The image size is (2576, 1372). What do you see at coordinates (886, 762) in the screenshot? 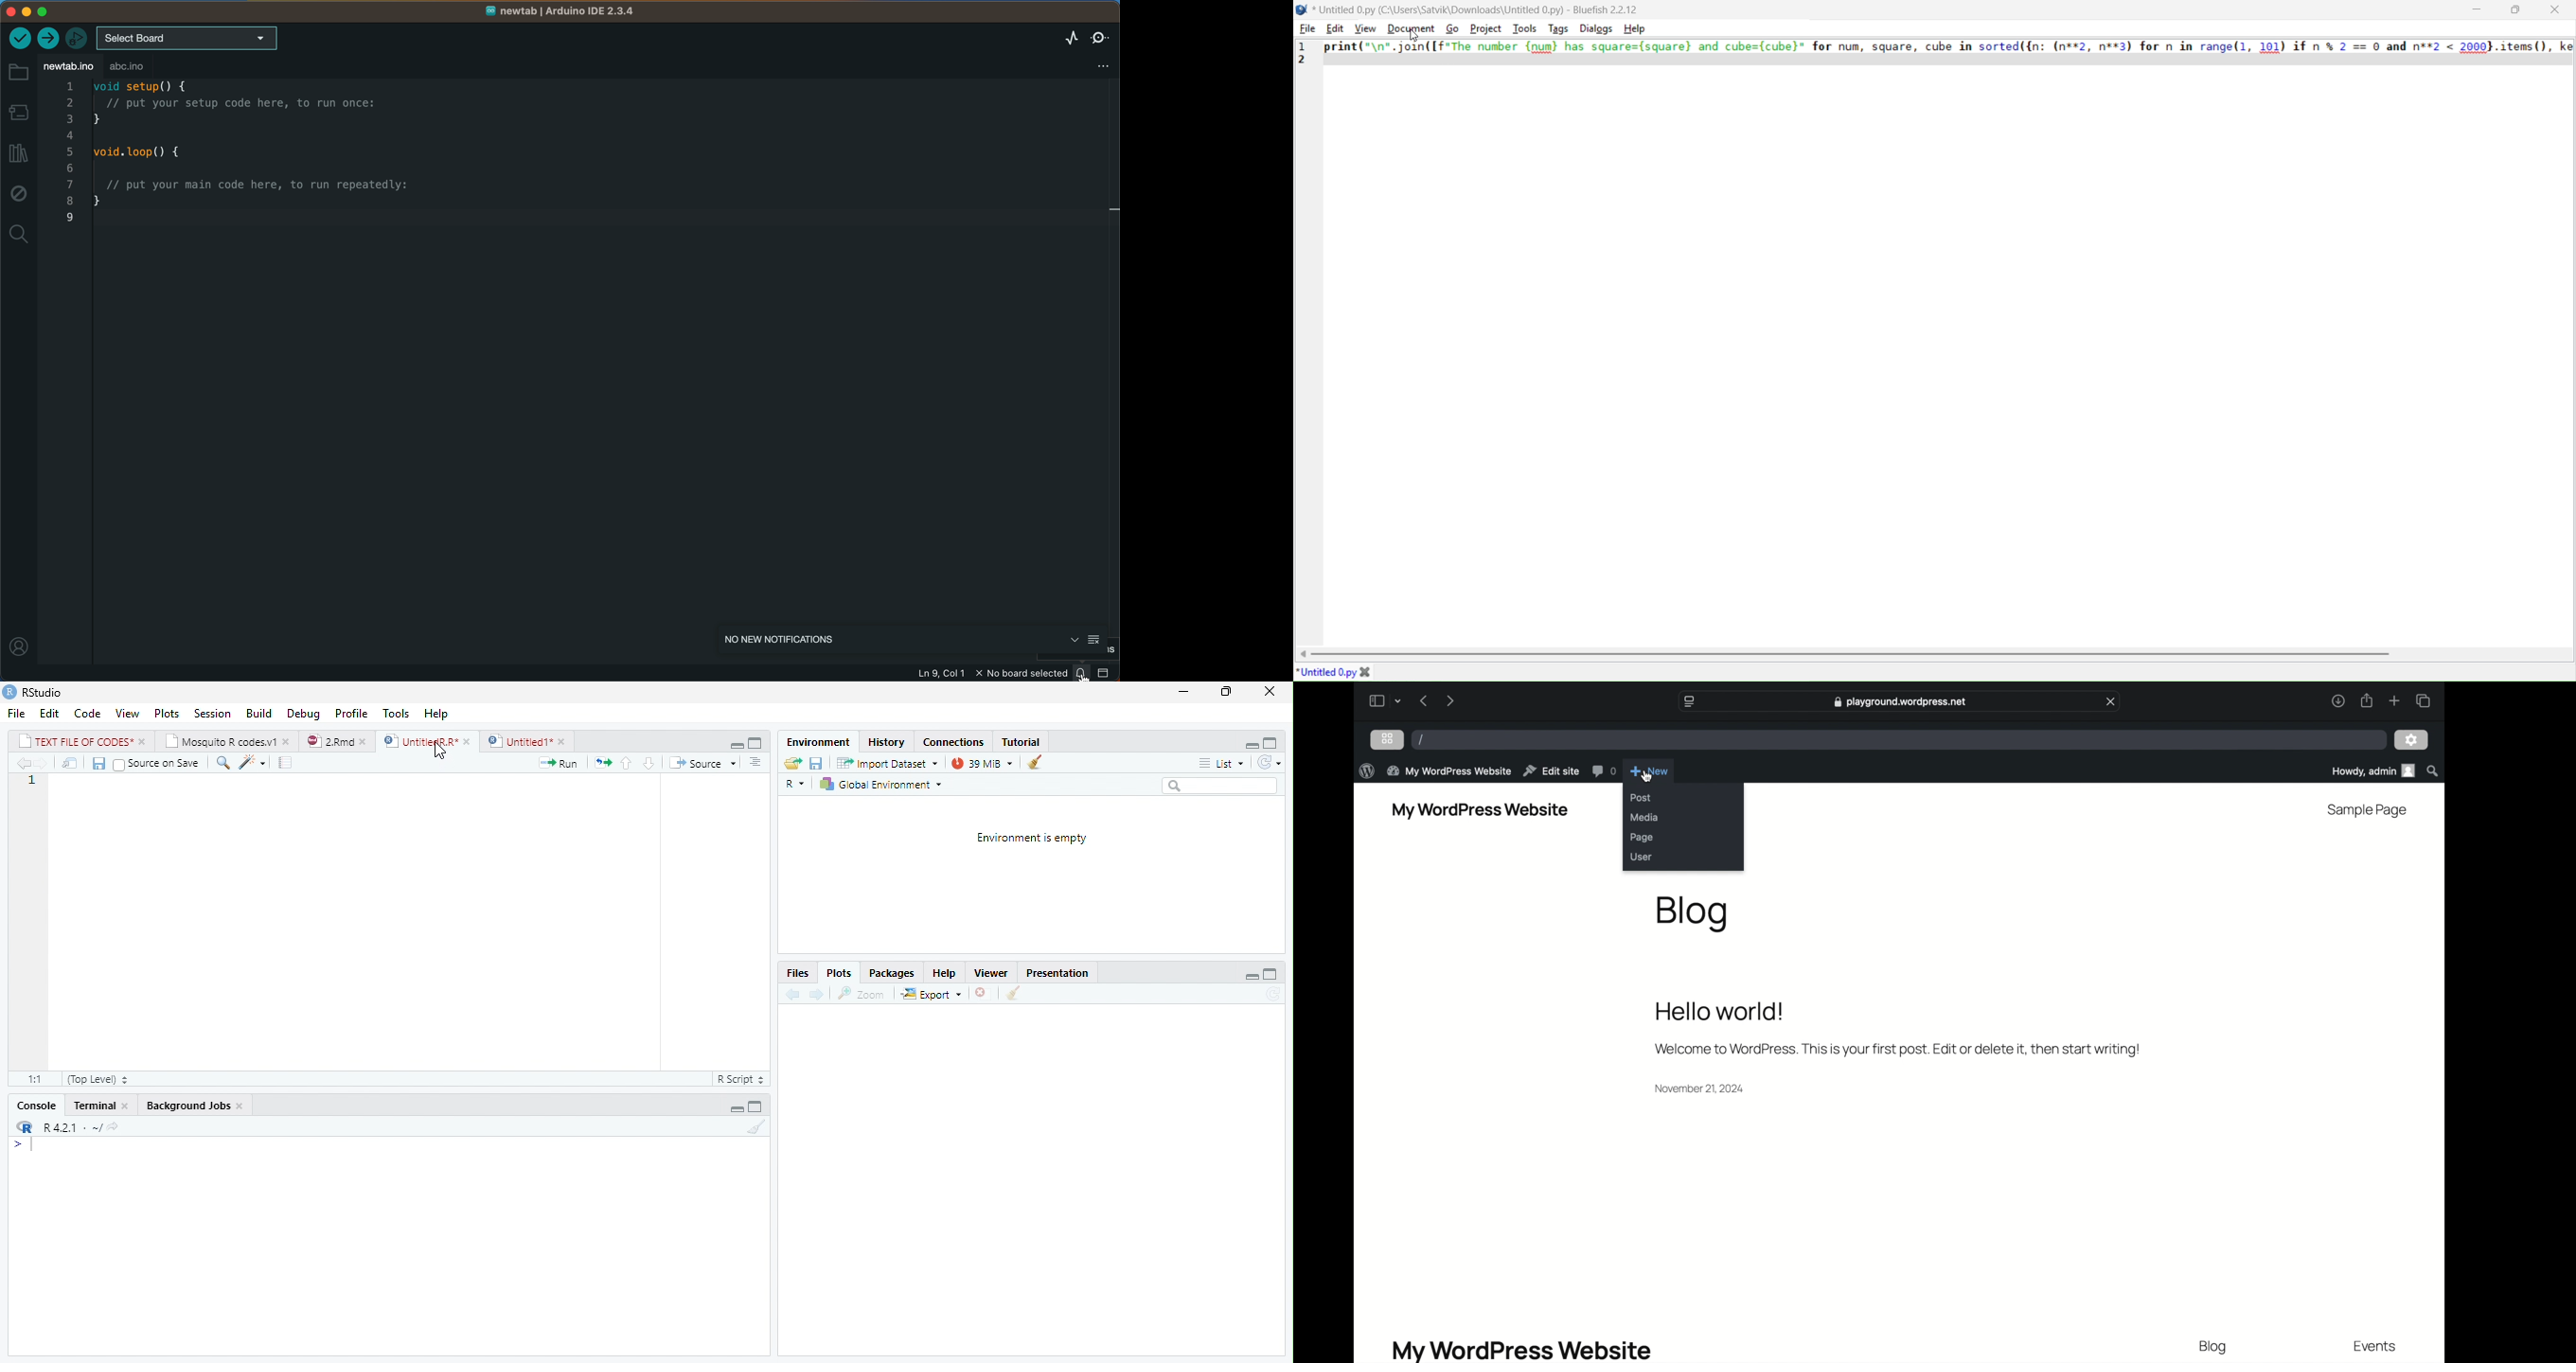
I see `Import dataset` at bounding box center [886, 762].